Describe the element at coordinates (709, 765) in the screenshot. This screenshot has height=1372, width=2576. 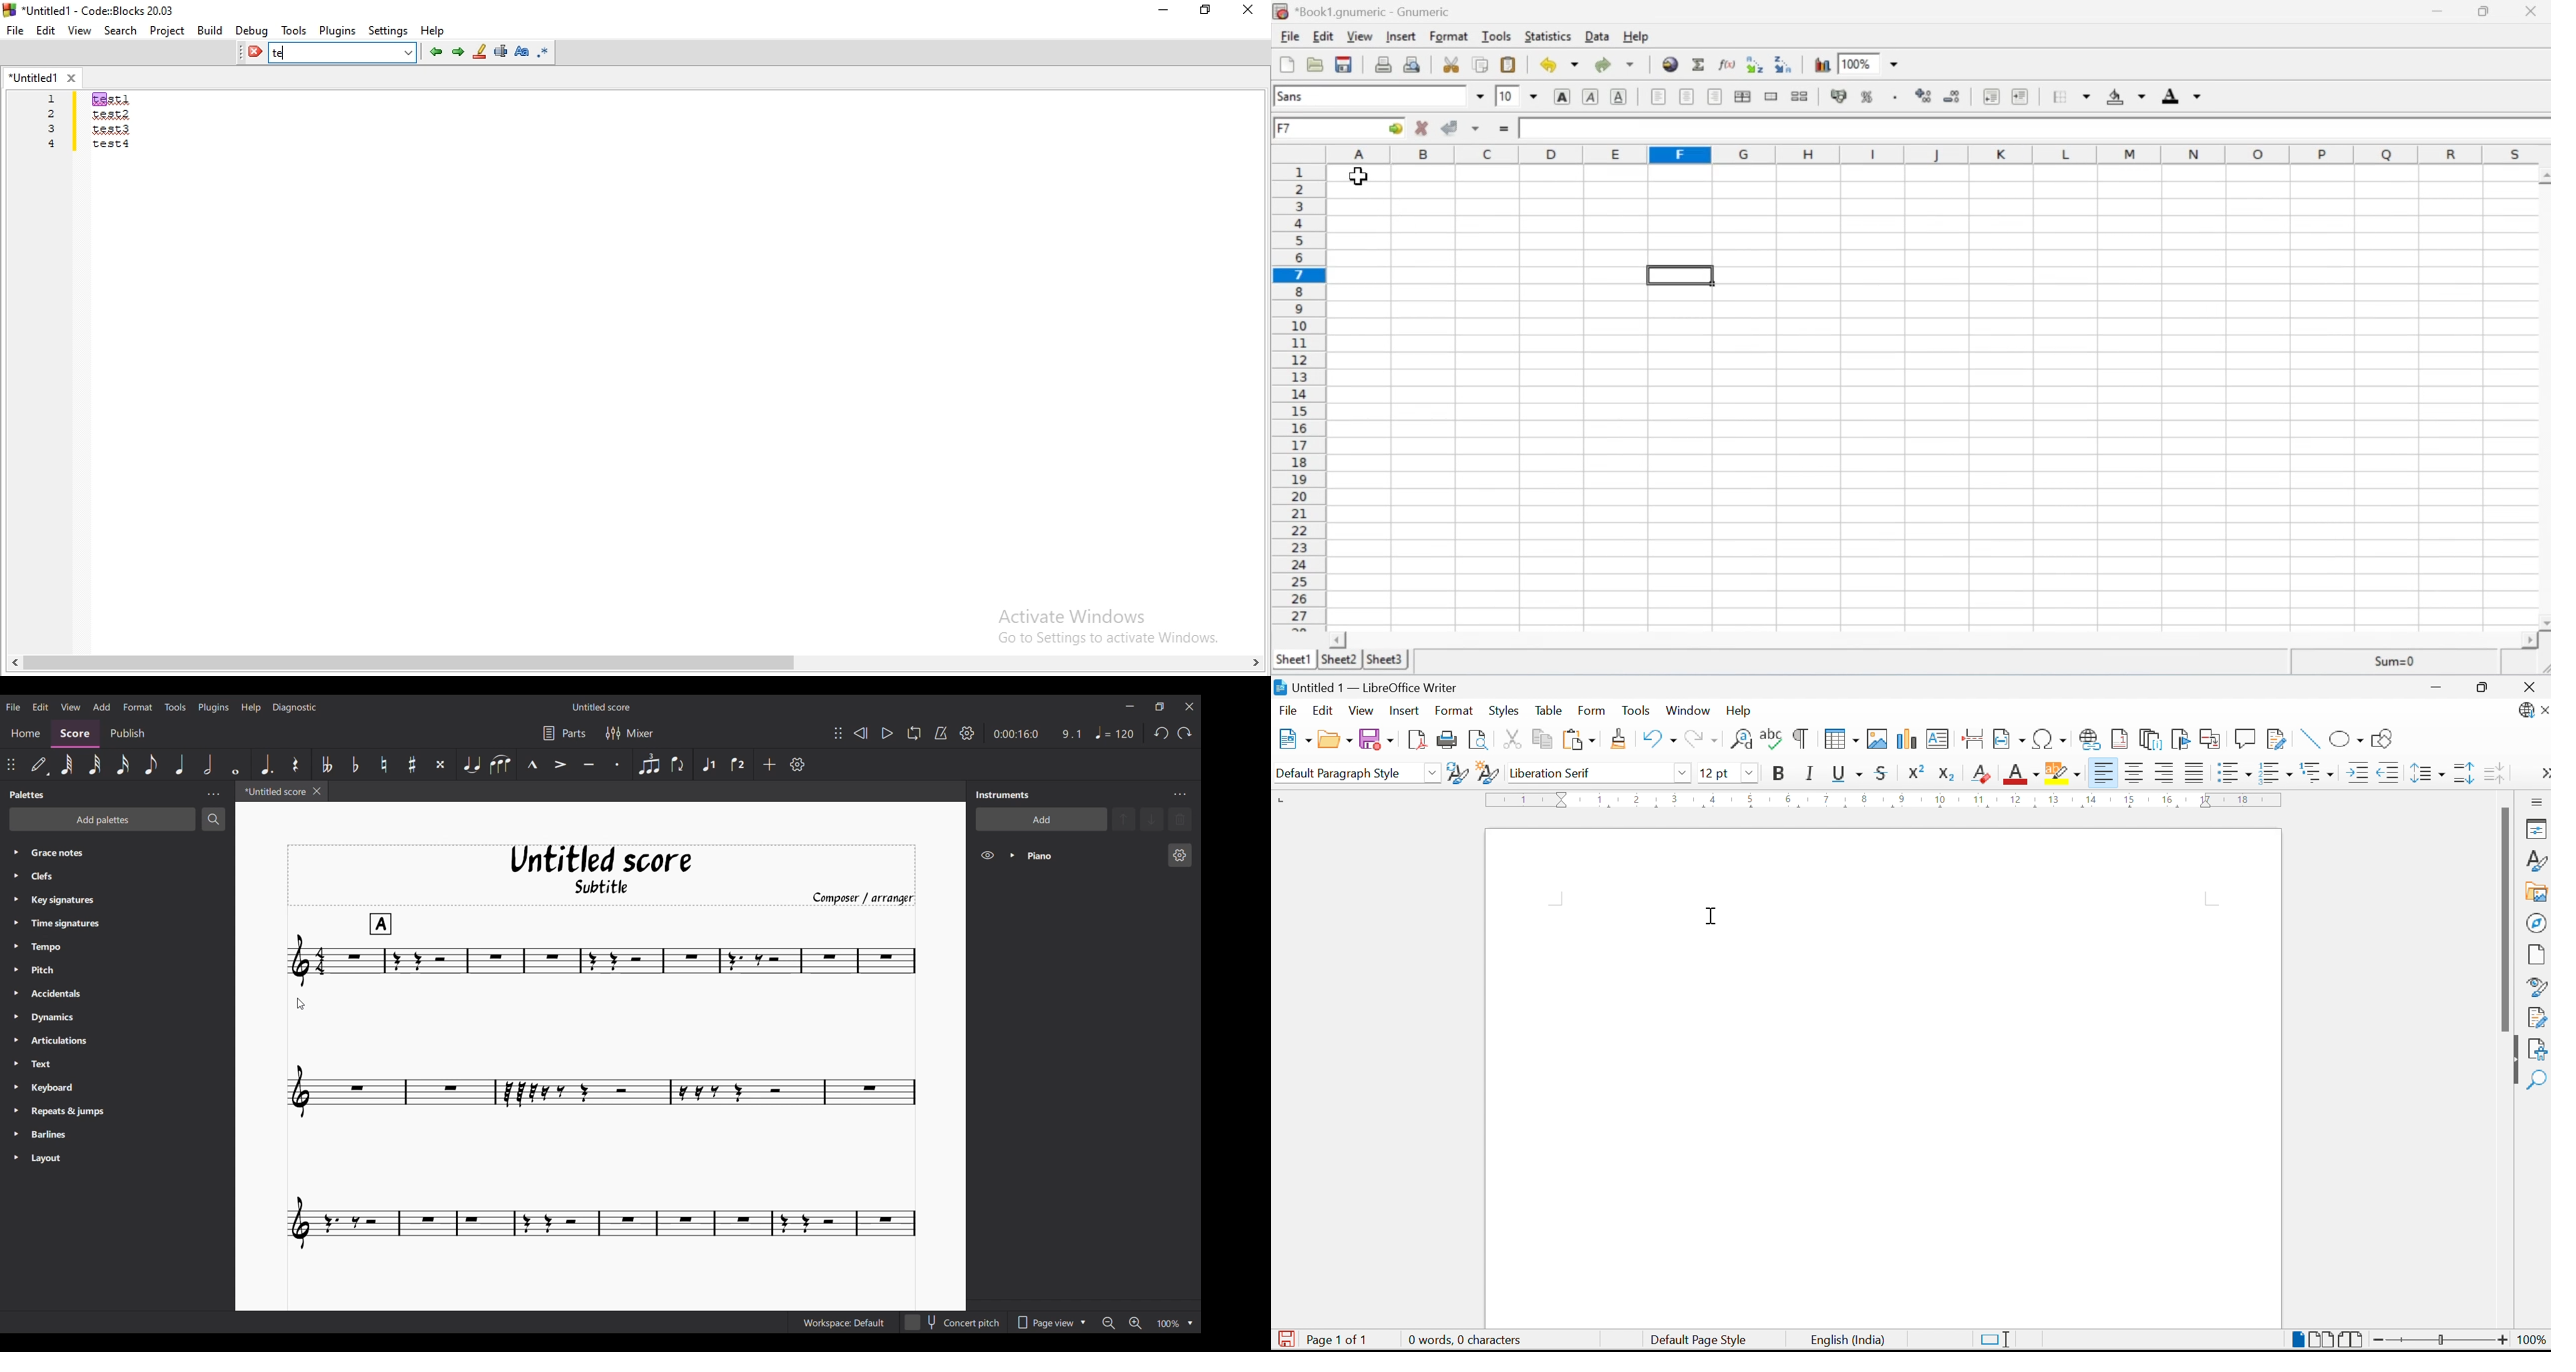
I see `Voice 1` at that location.